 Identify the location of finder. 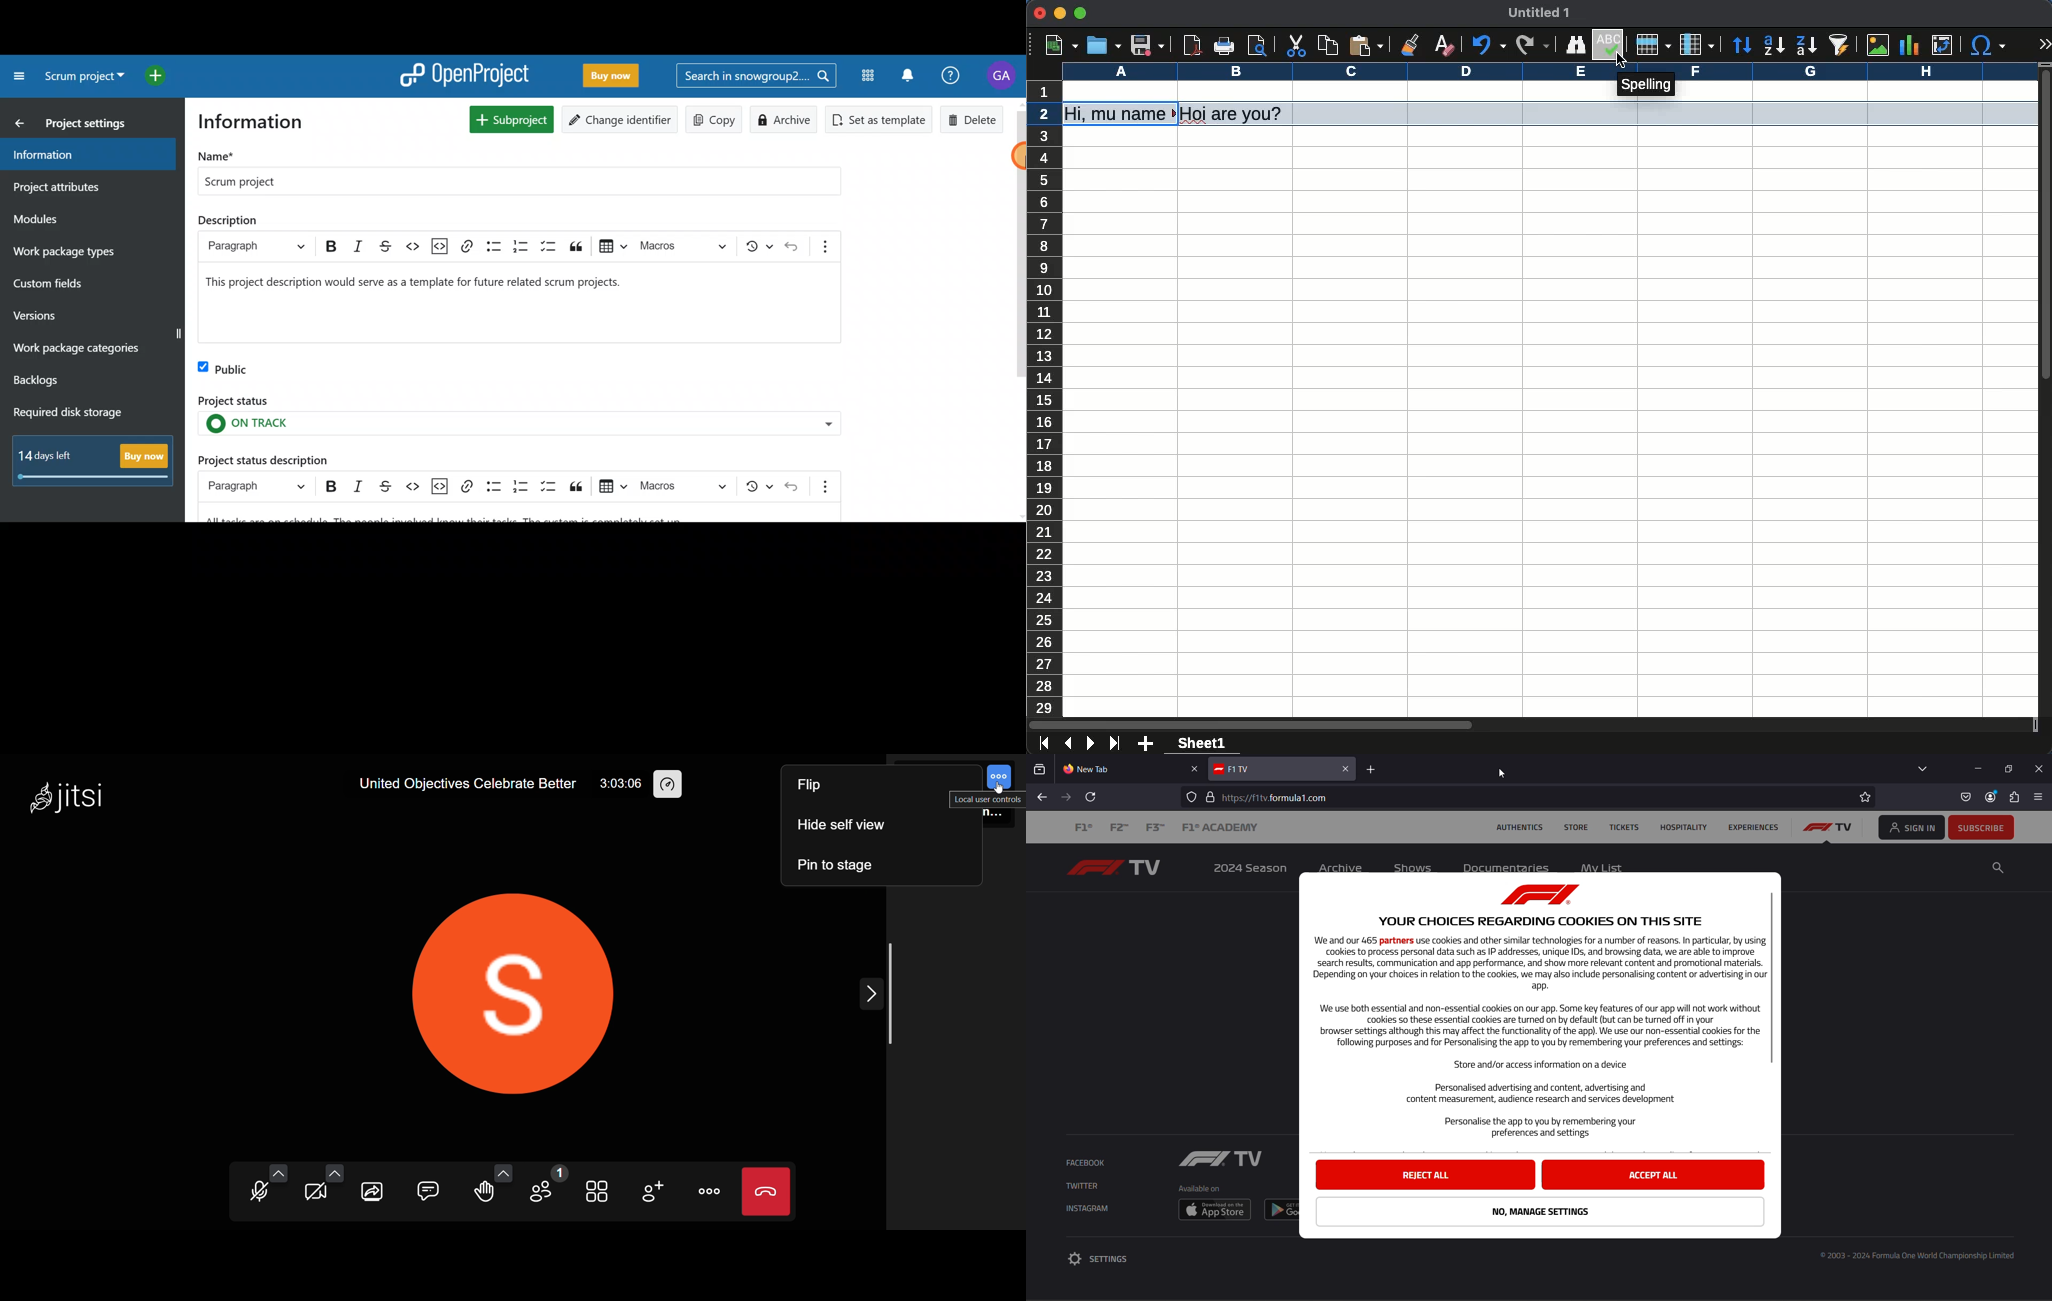
(1576, 46).